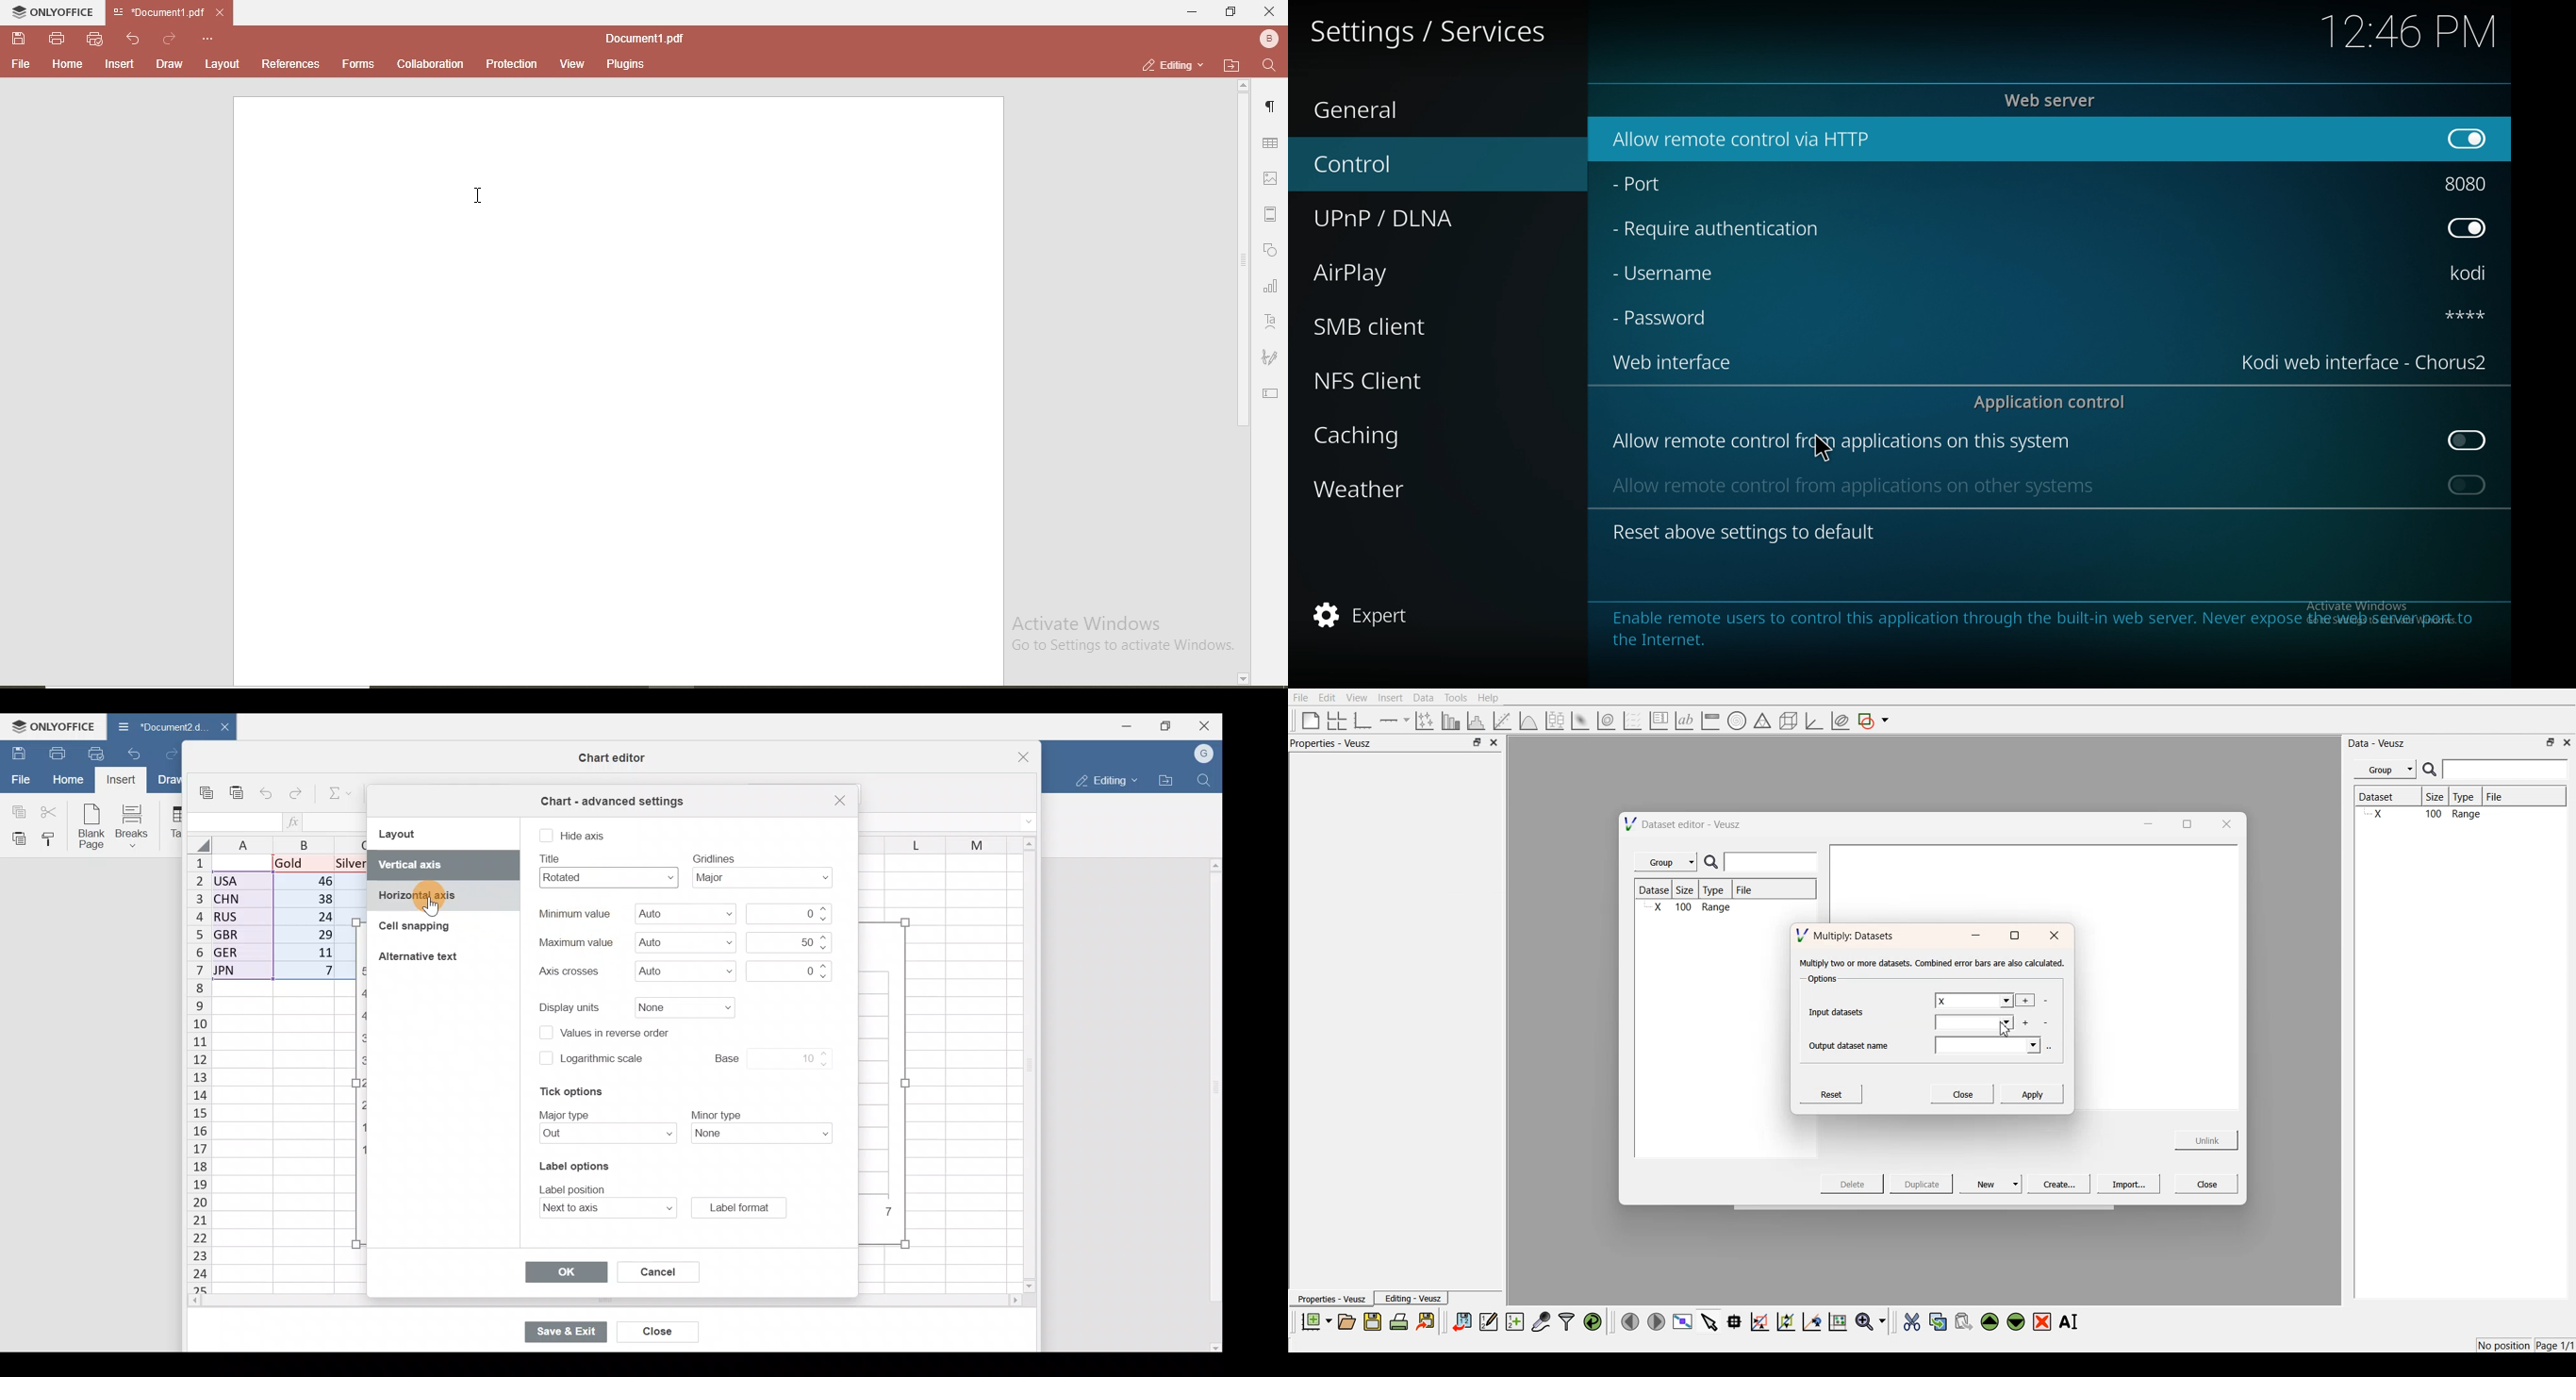 The height and width of the screenshot is (1400, 2576). What do you see at coordinates (50, 727) in the screenshot?
I see `ONLYOFFICE Menu` at bounding box center [50, 727].